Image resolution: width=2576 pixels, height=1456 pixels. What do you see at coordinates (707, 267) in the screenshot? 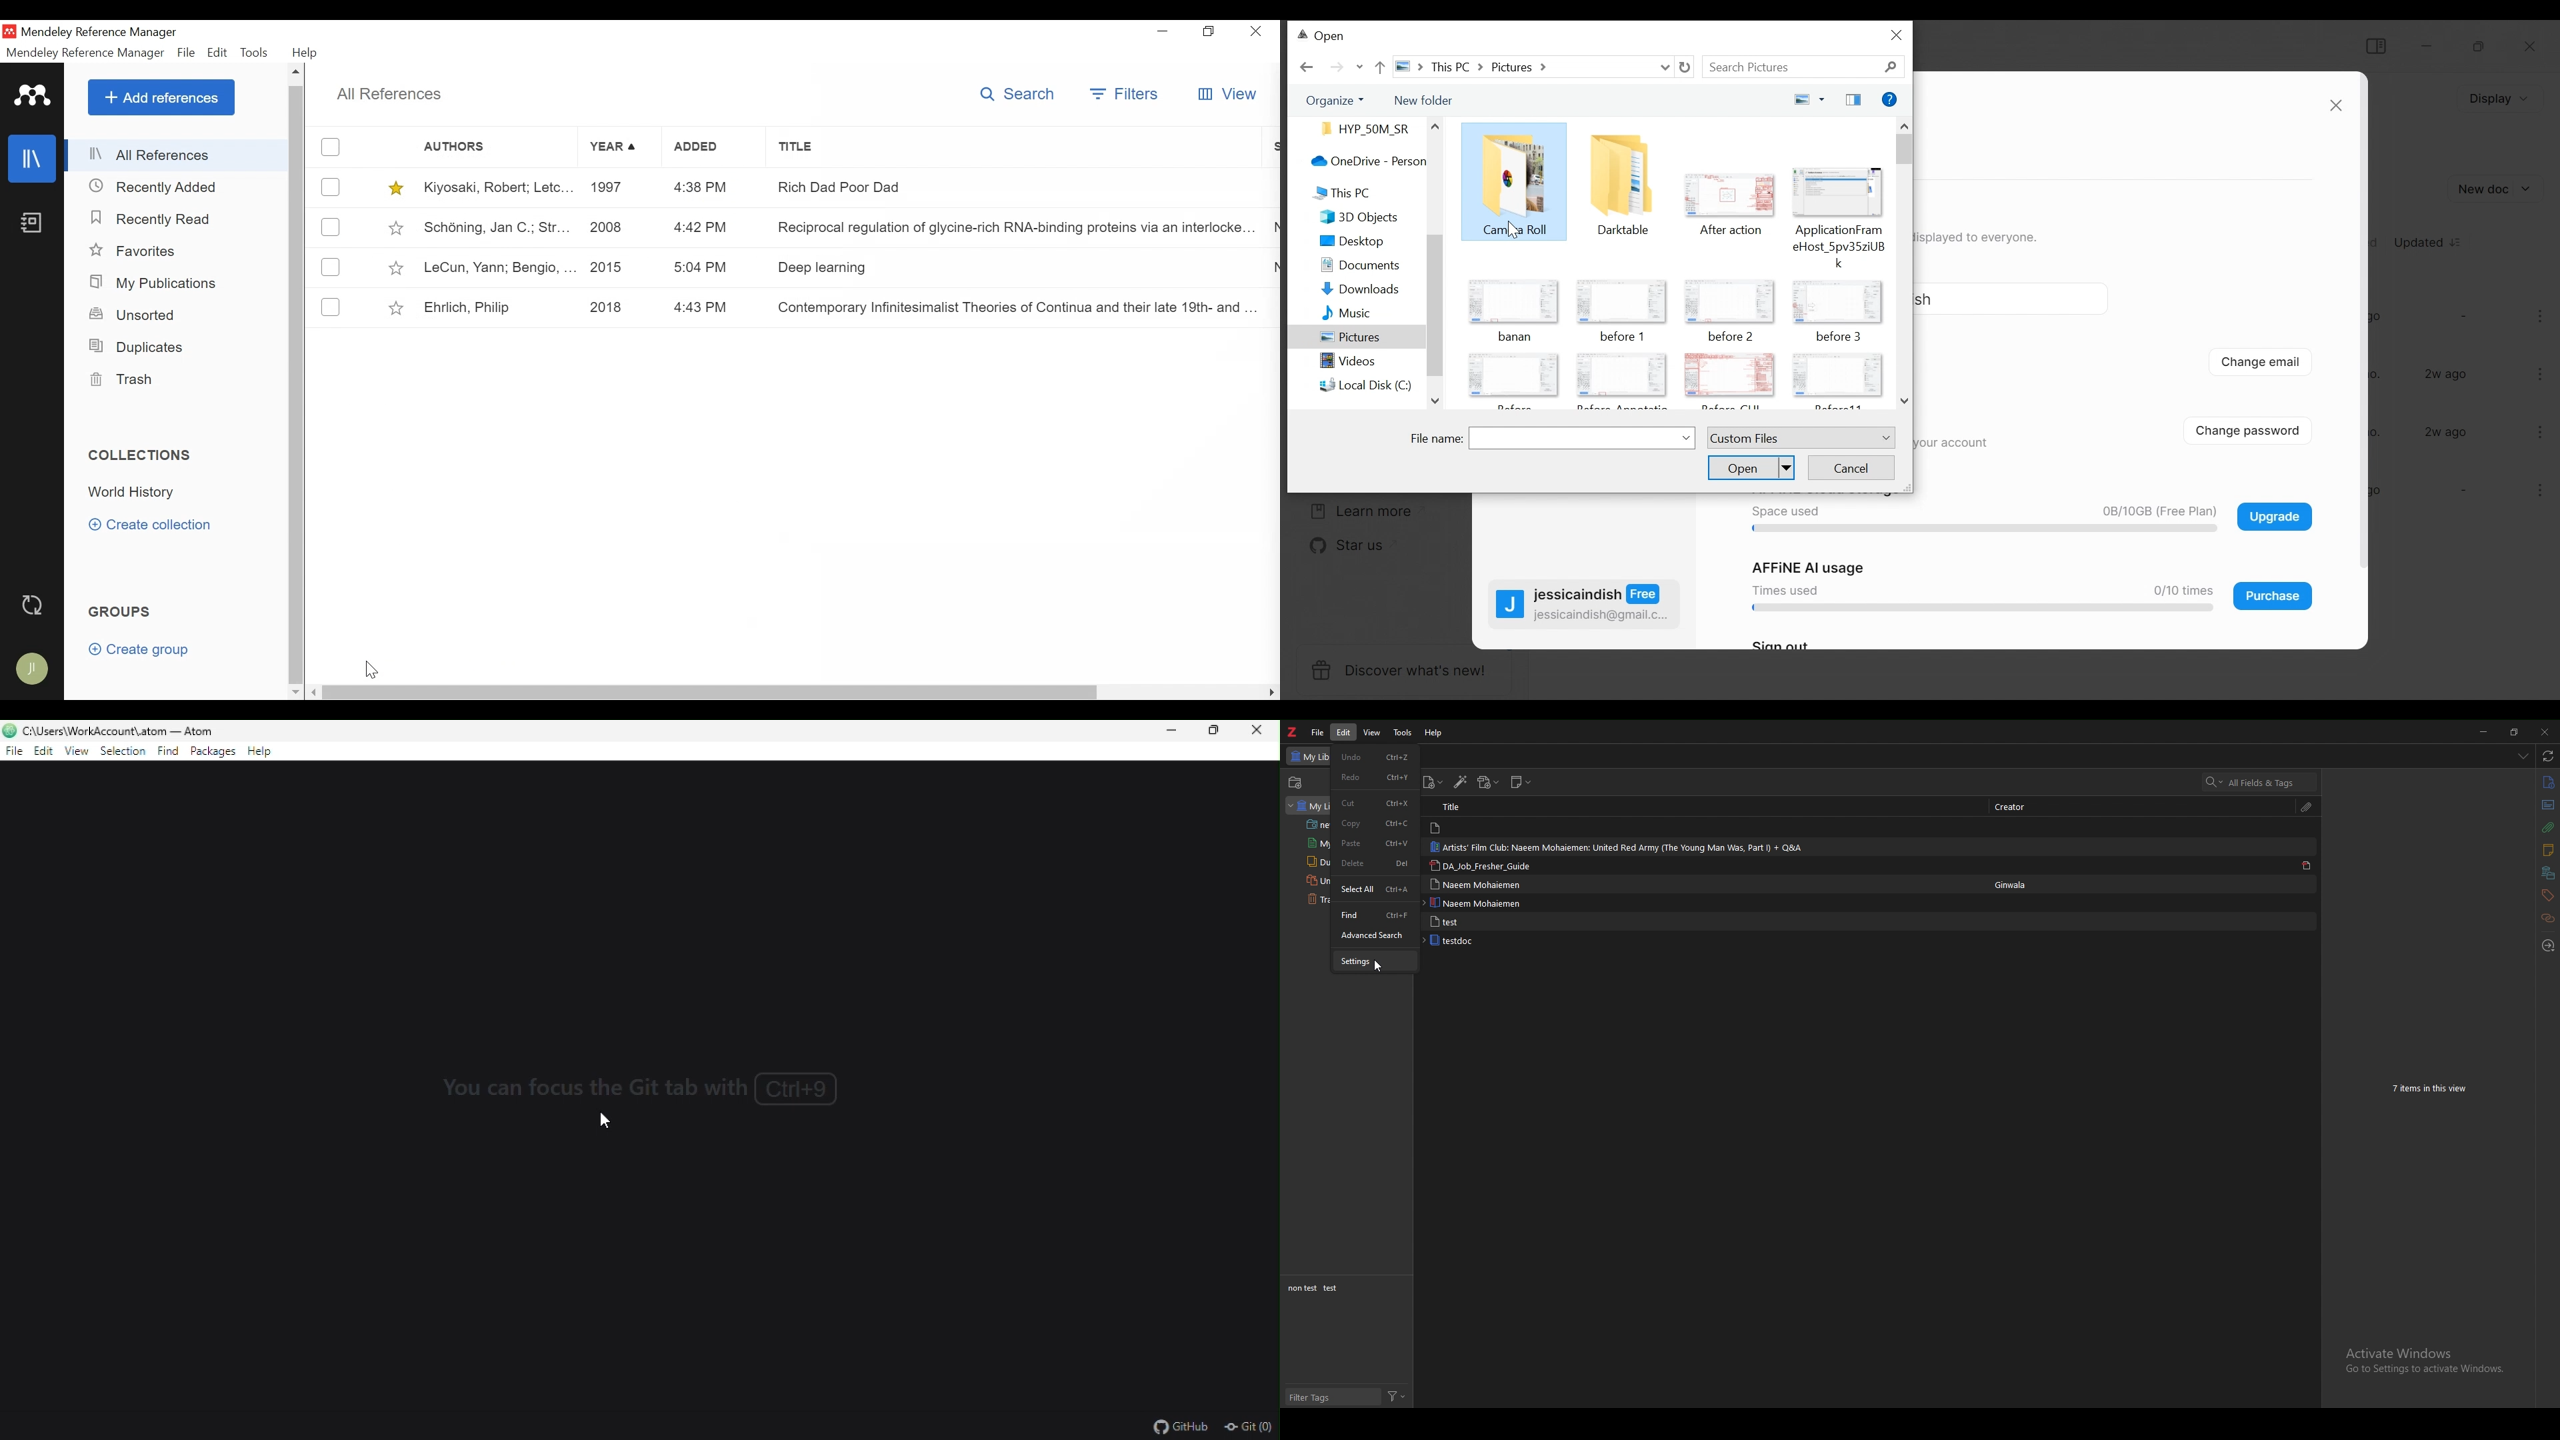
I see `5:04 PM` at bounding box center [707, 267].